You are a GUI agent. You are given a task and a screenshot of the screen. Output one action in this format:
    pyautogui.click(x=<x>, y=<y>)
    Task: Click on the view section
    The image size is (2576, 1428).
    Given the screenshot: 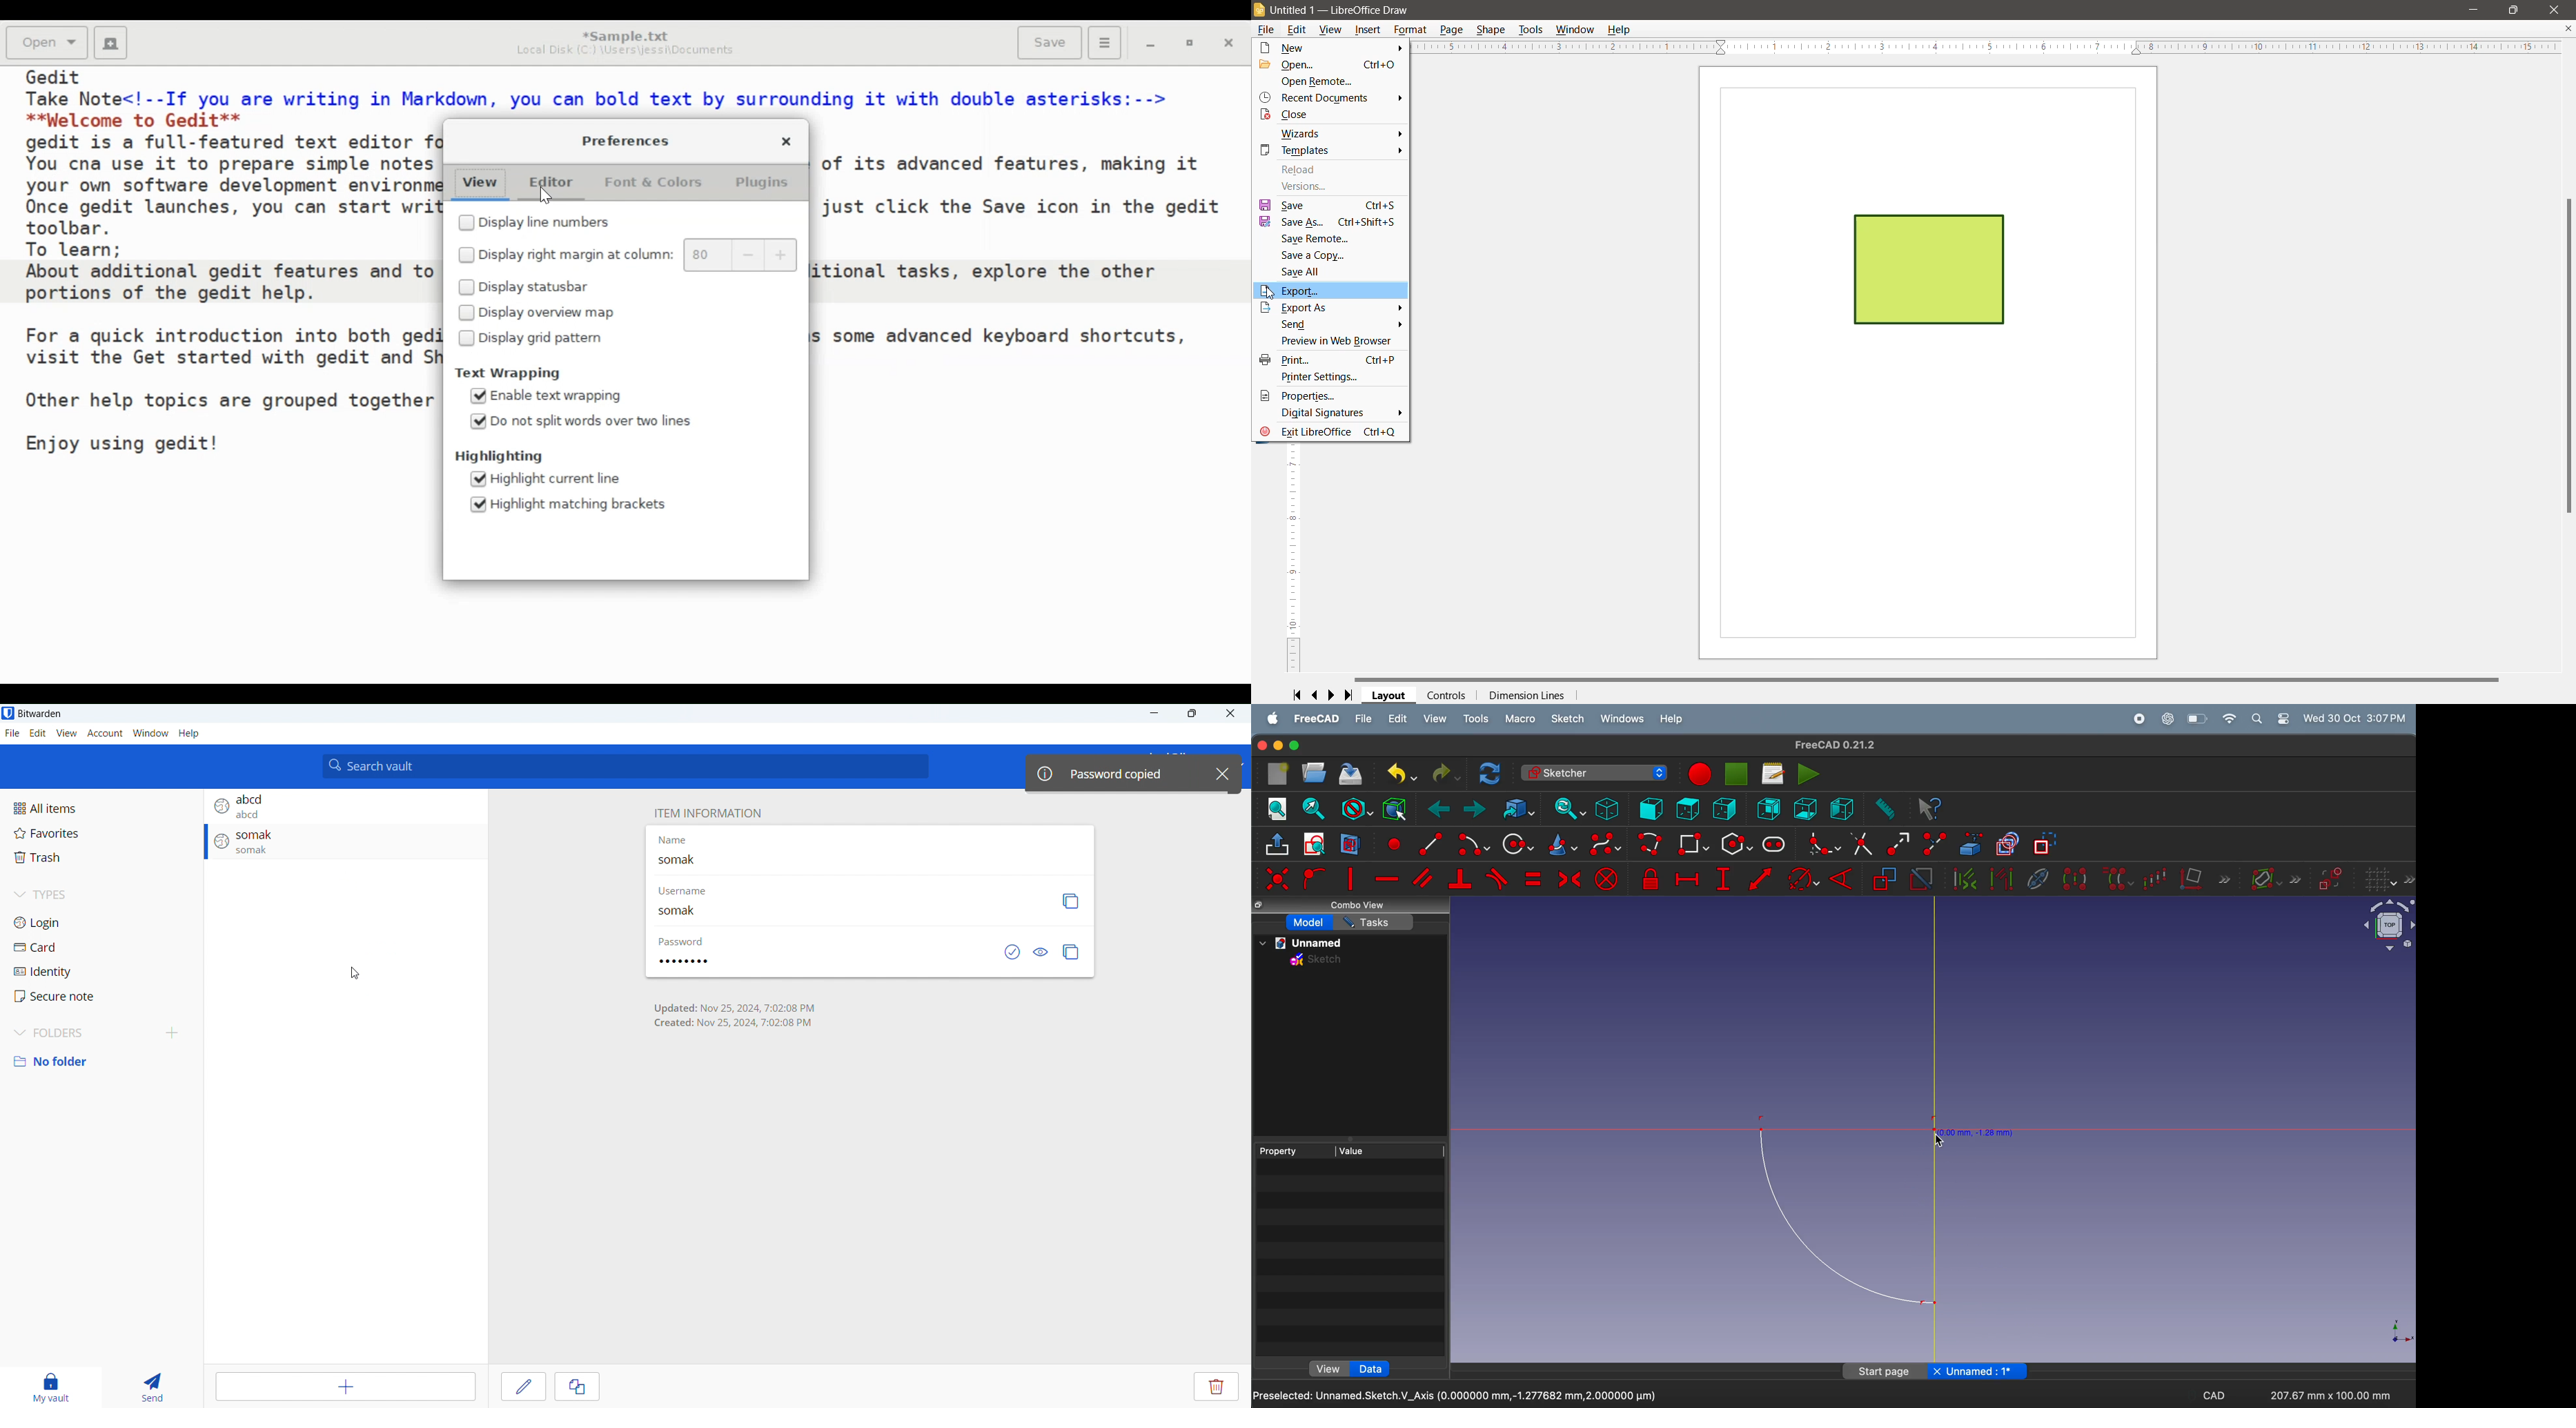 What is the action you would take?
    pyautogui.click(x=1350, y=844)
    